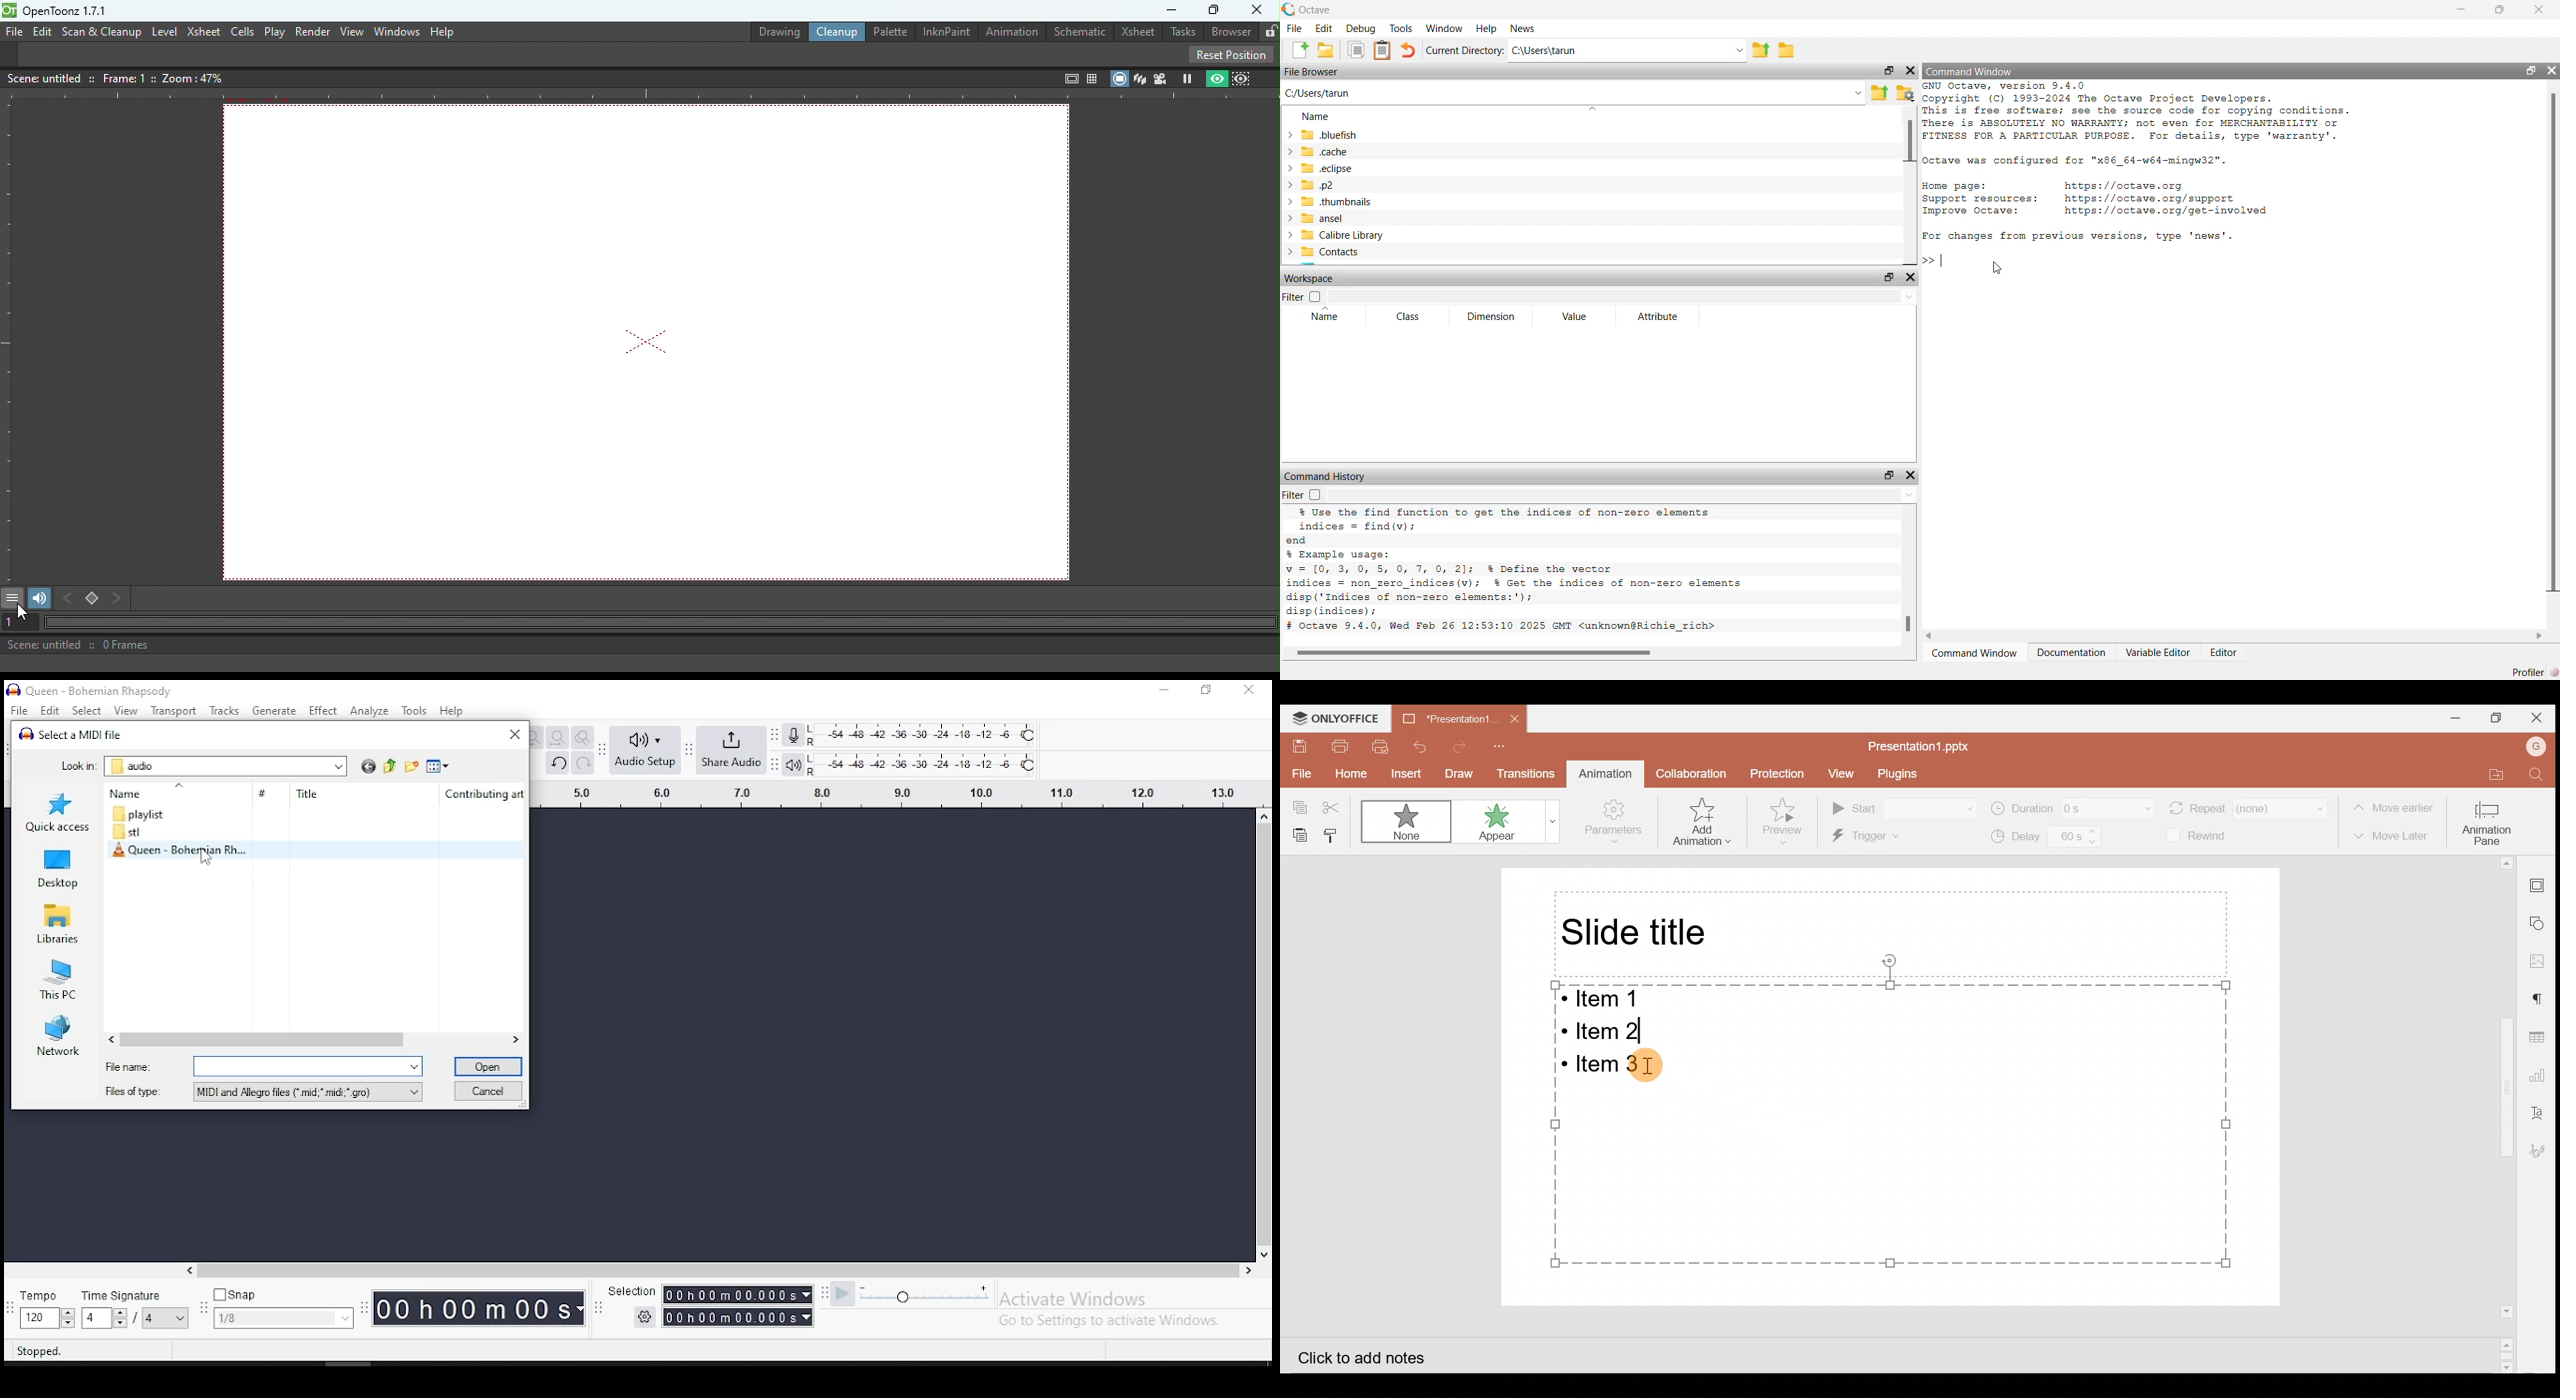 The width and height of the screenshot is (2576, 1400). Describe the element at coordinates (2542, 1037) in the screenshot. I see `Table settings` at that location.